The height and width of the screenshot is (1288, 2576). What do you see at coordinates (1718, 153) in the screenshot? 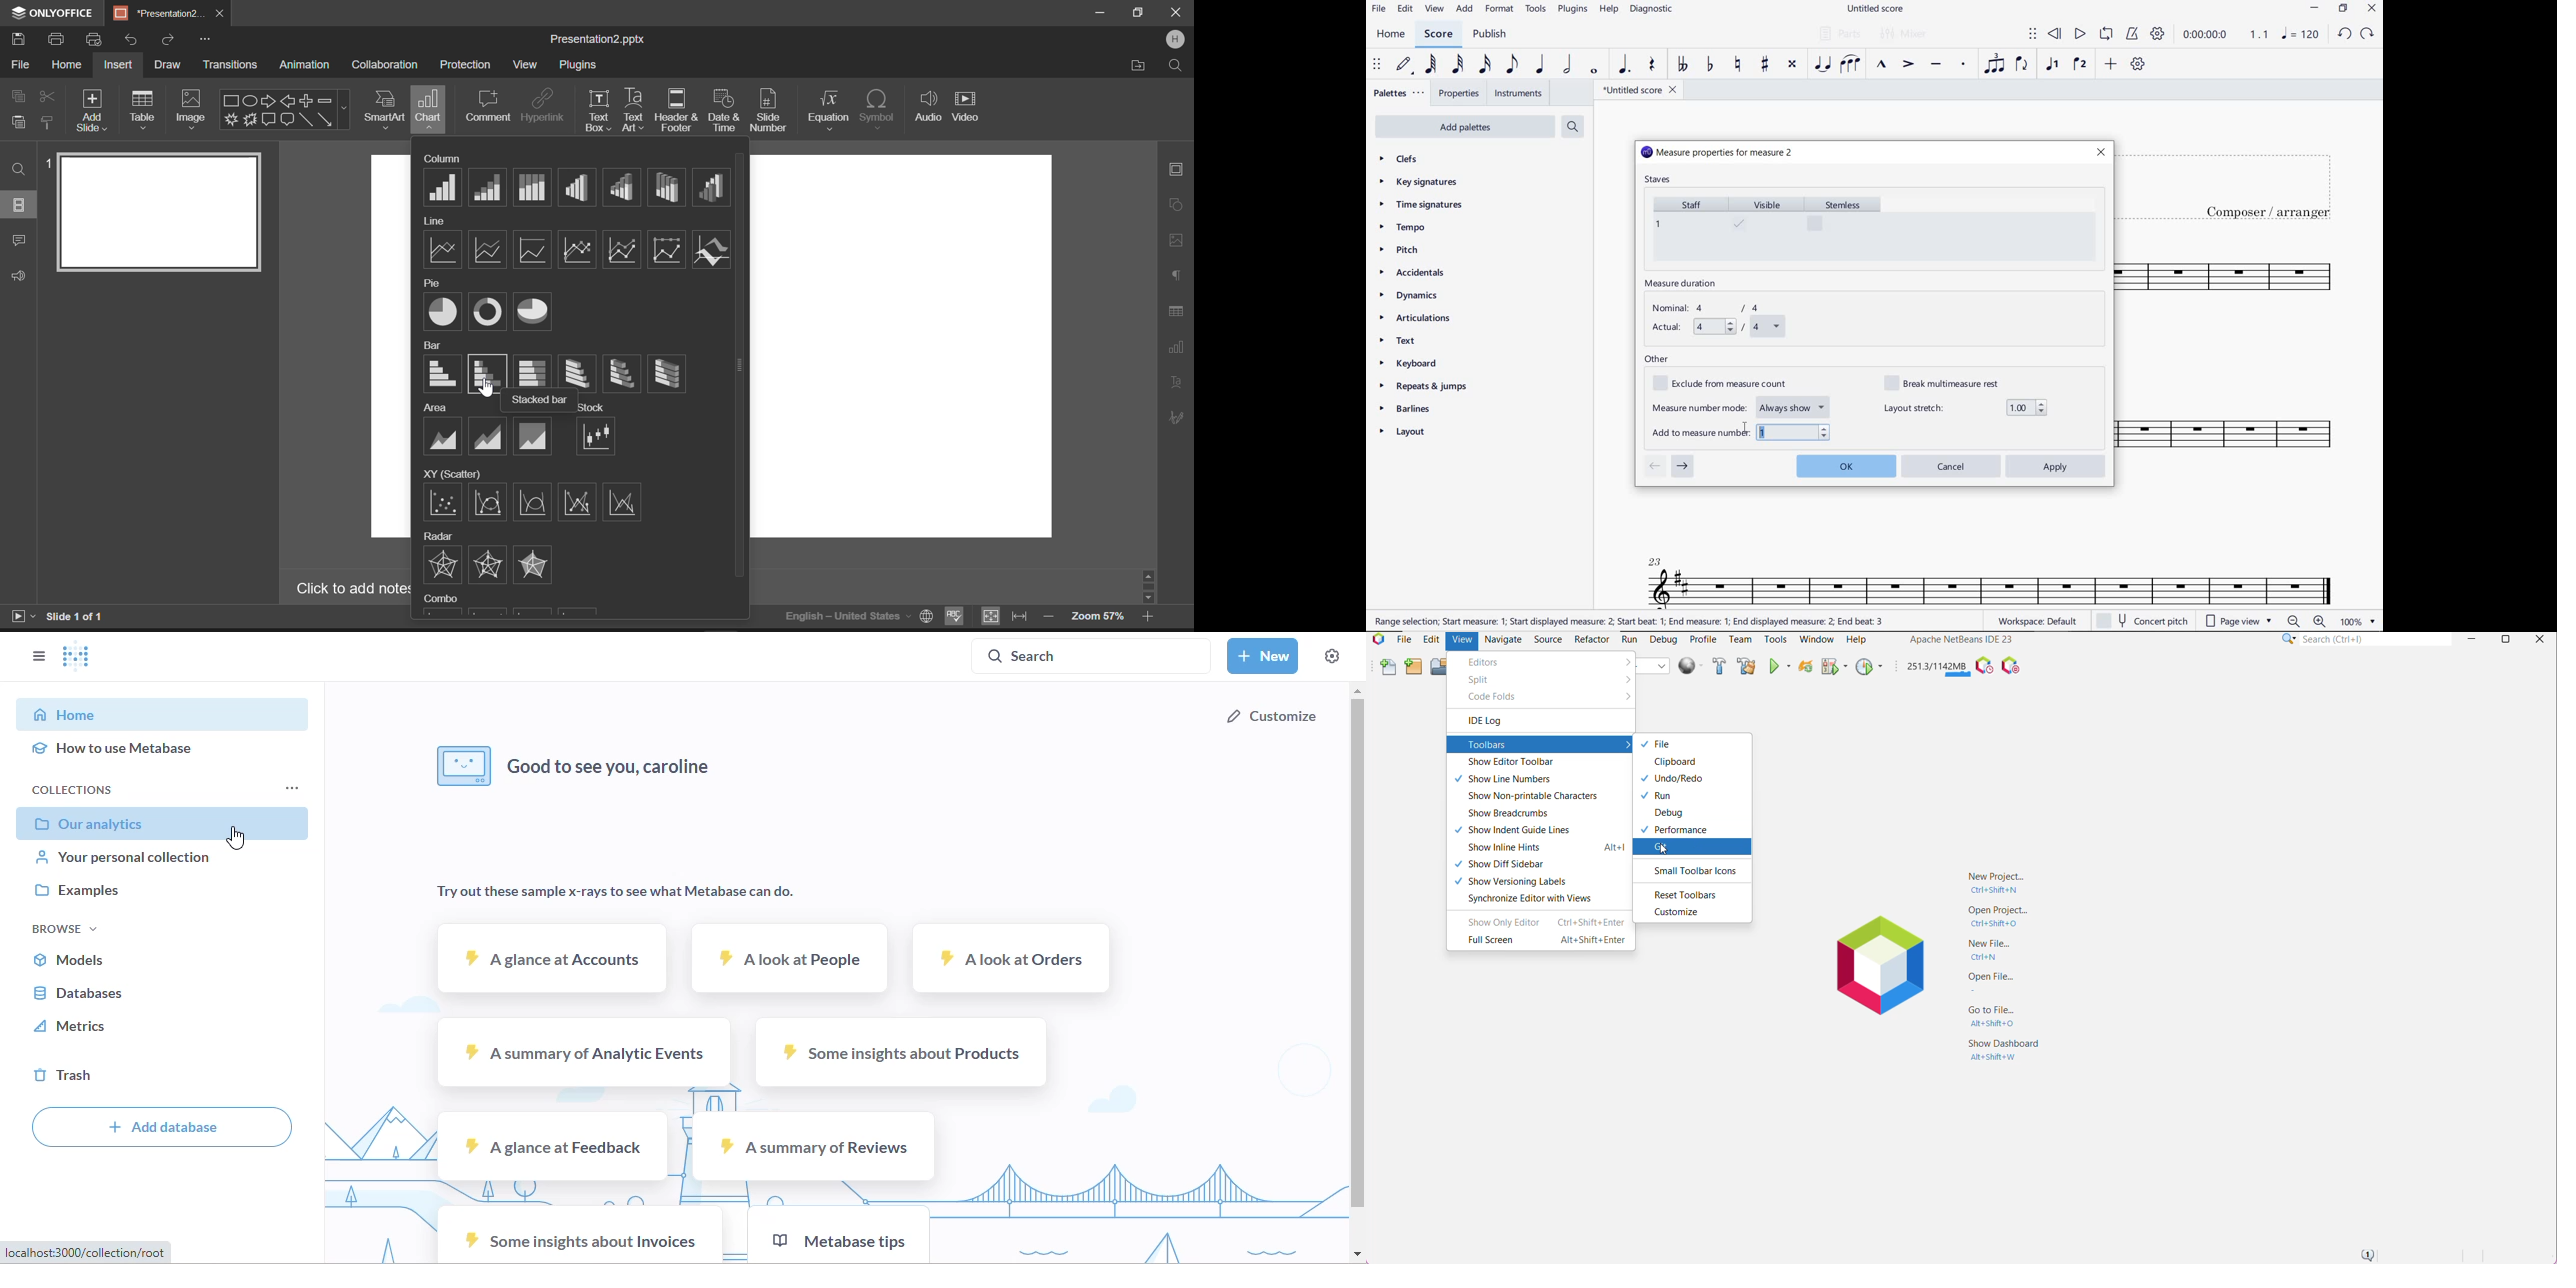
I see `measure properties for measure 2` at bounding box center [1718, 153].